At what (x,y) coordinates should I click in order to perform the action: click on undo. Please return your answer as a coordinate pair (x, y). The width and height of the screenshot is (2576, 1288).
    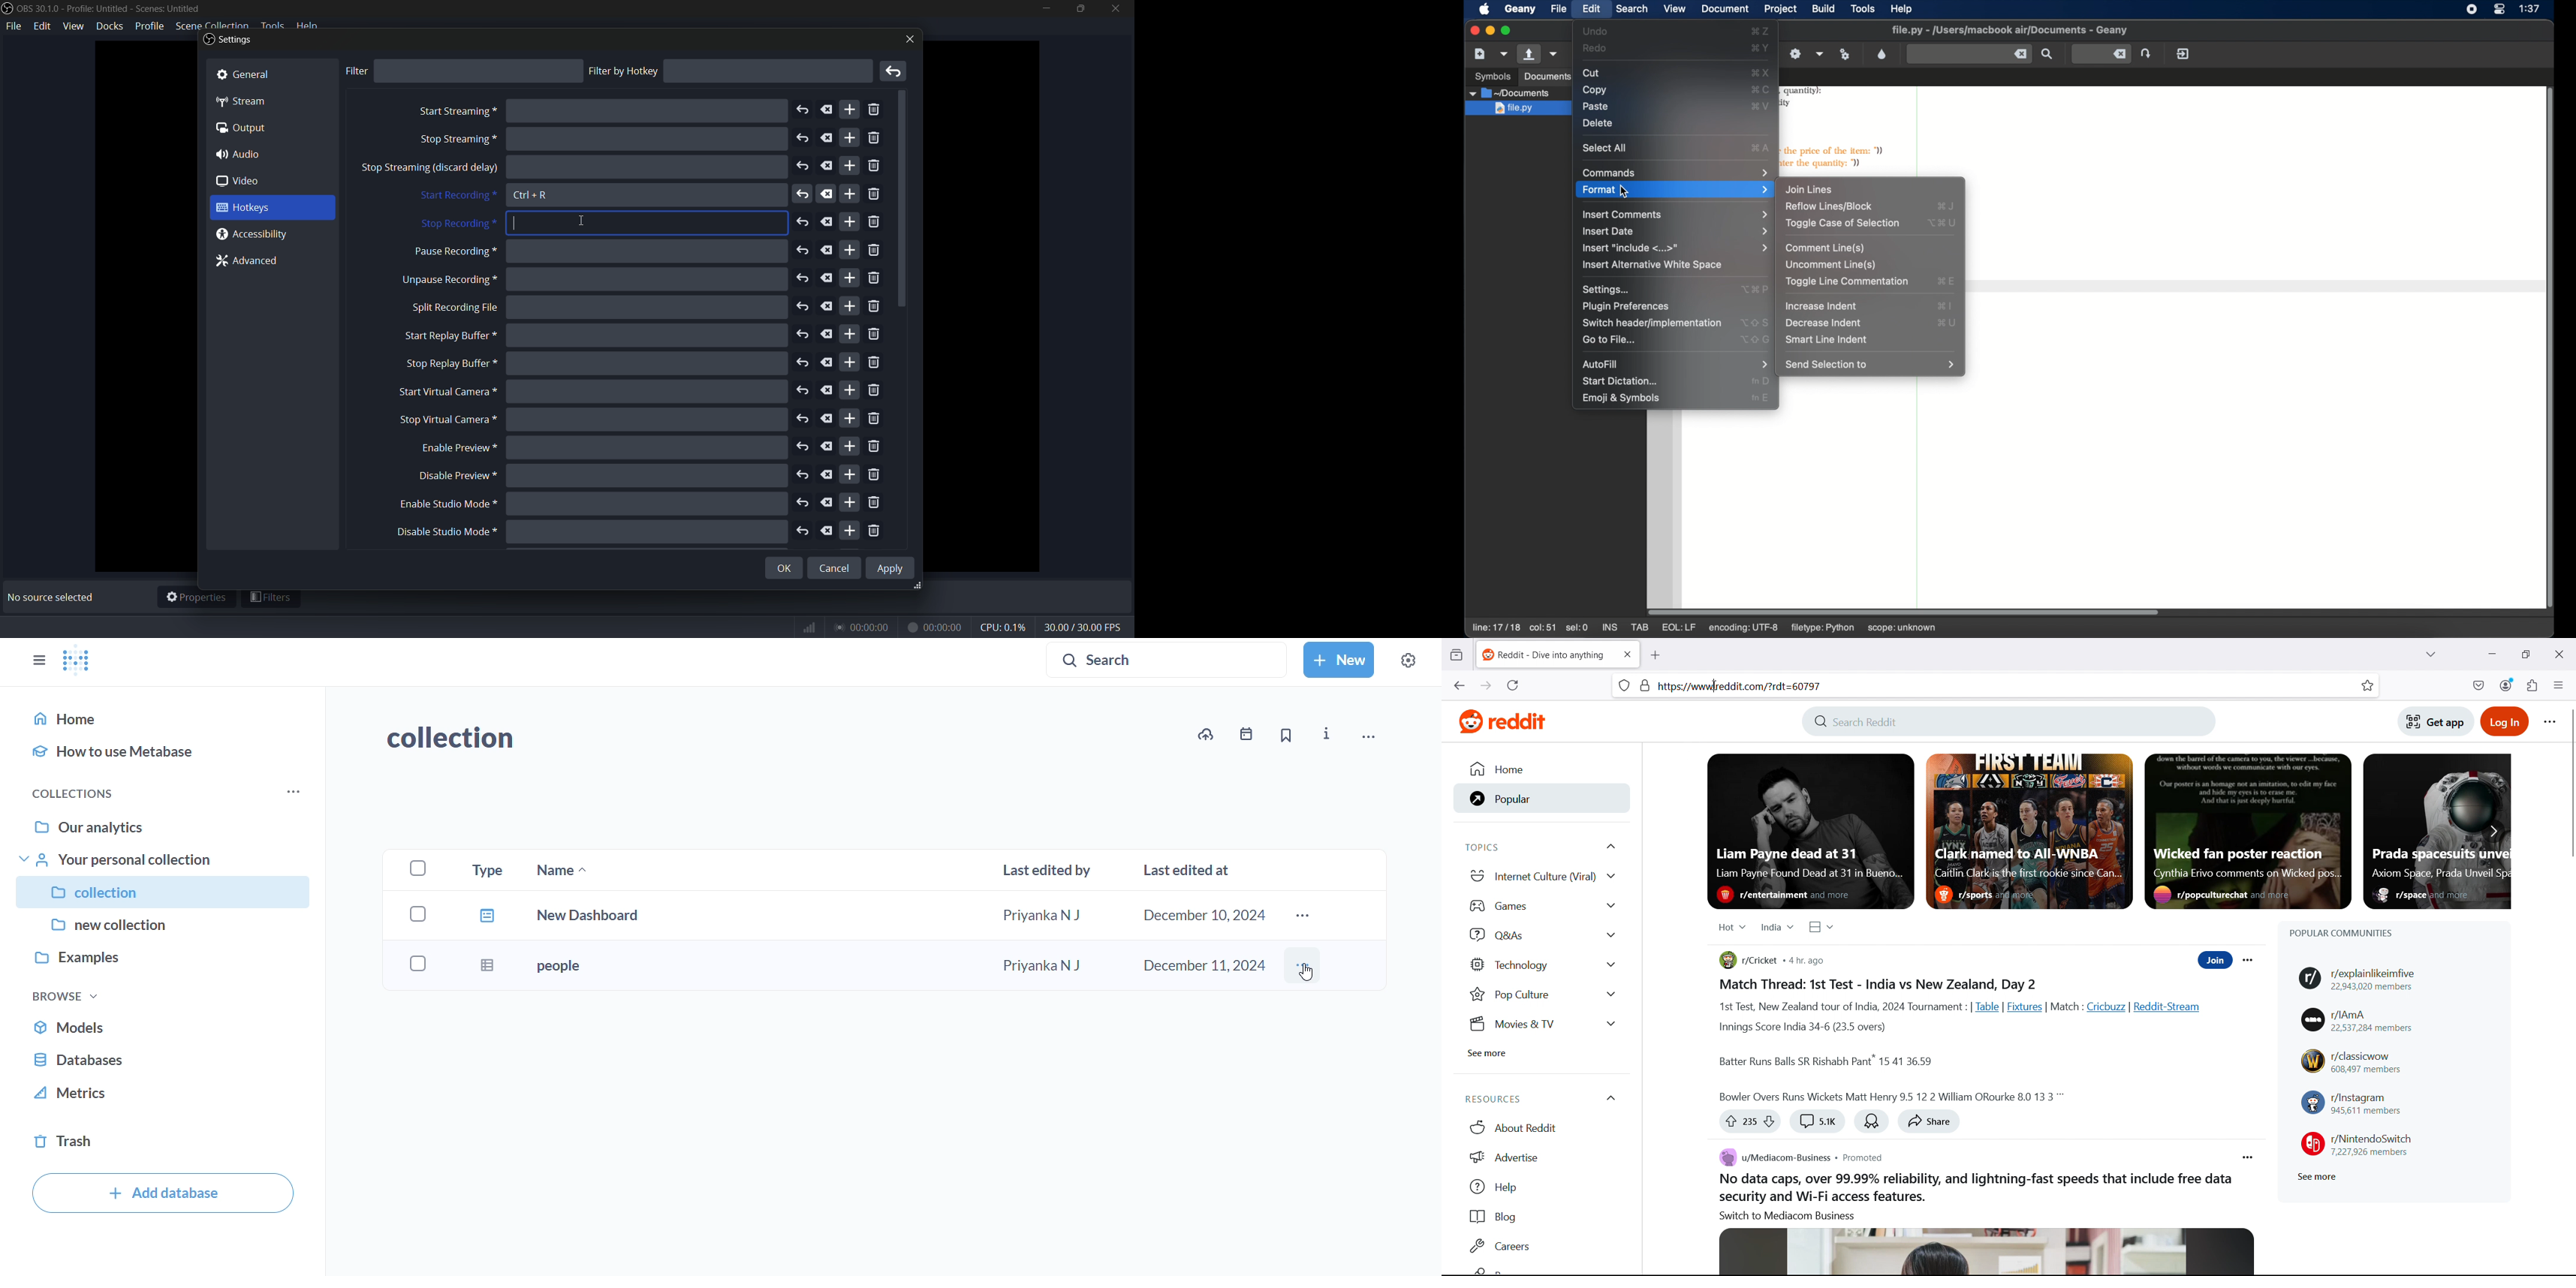
    Looking at the image, I should click on (803, 363).